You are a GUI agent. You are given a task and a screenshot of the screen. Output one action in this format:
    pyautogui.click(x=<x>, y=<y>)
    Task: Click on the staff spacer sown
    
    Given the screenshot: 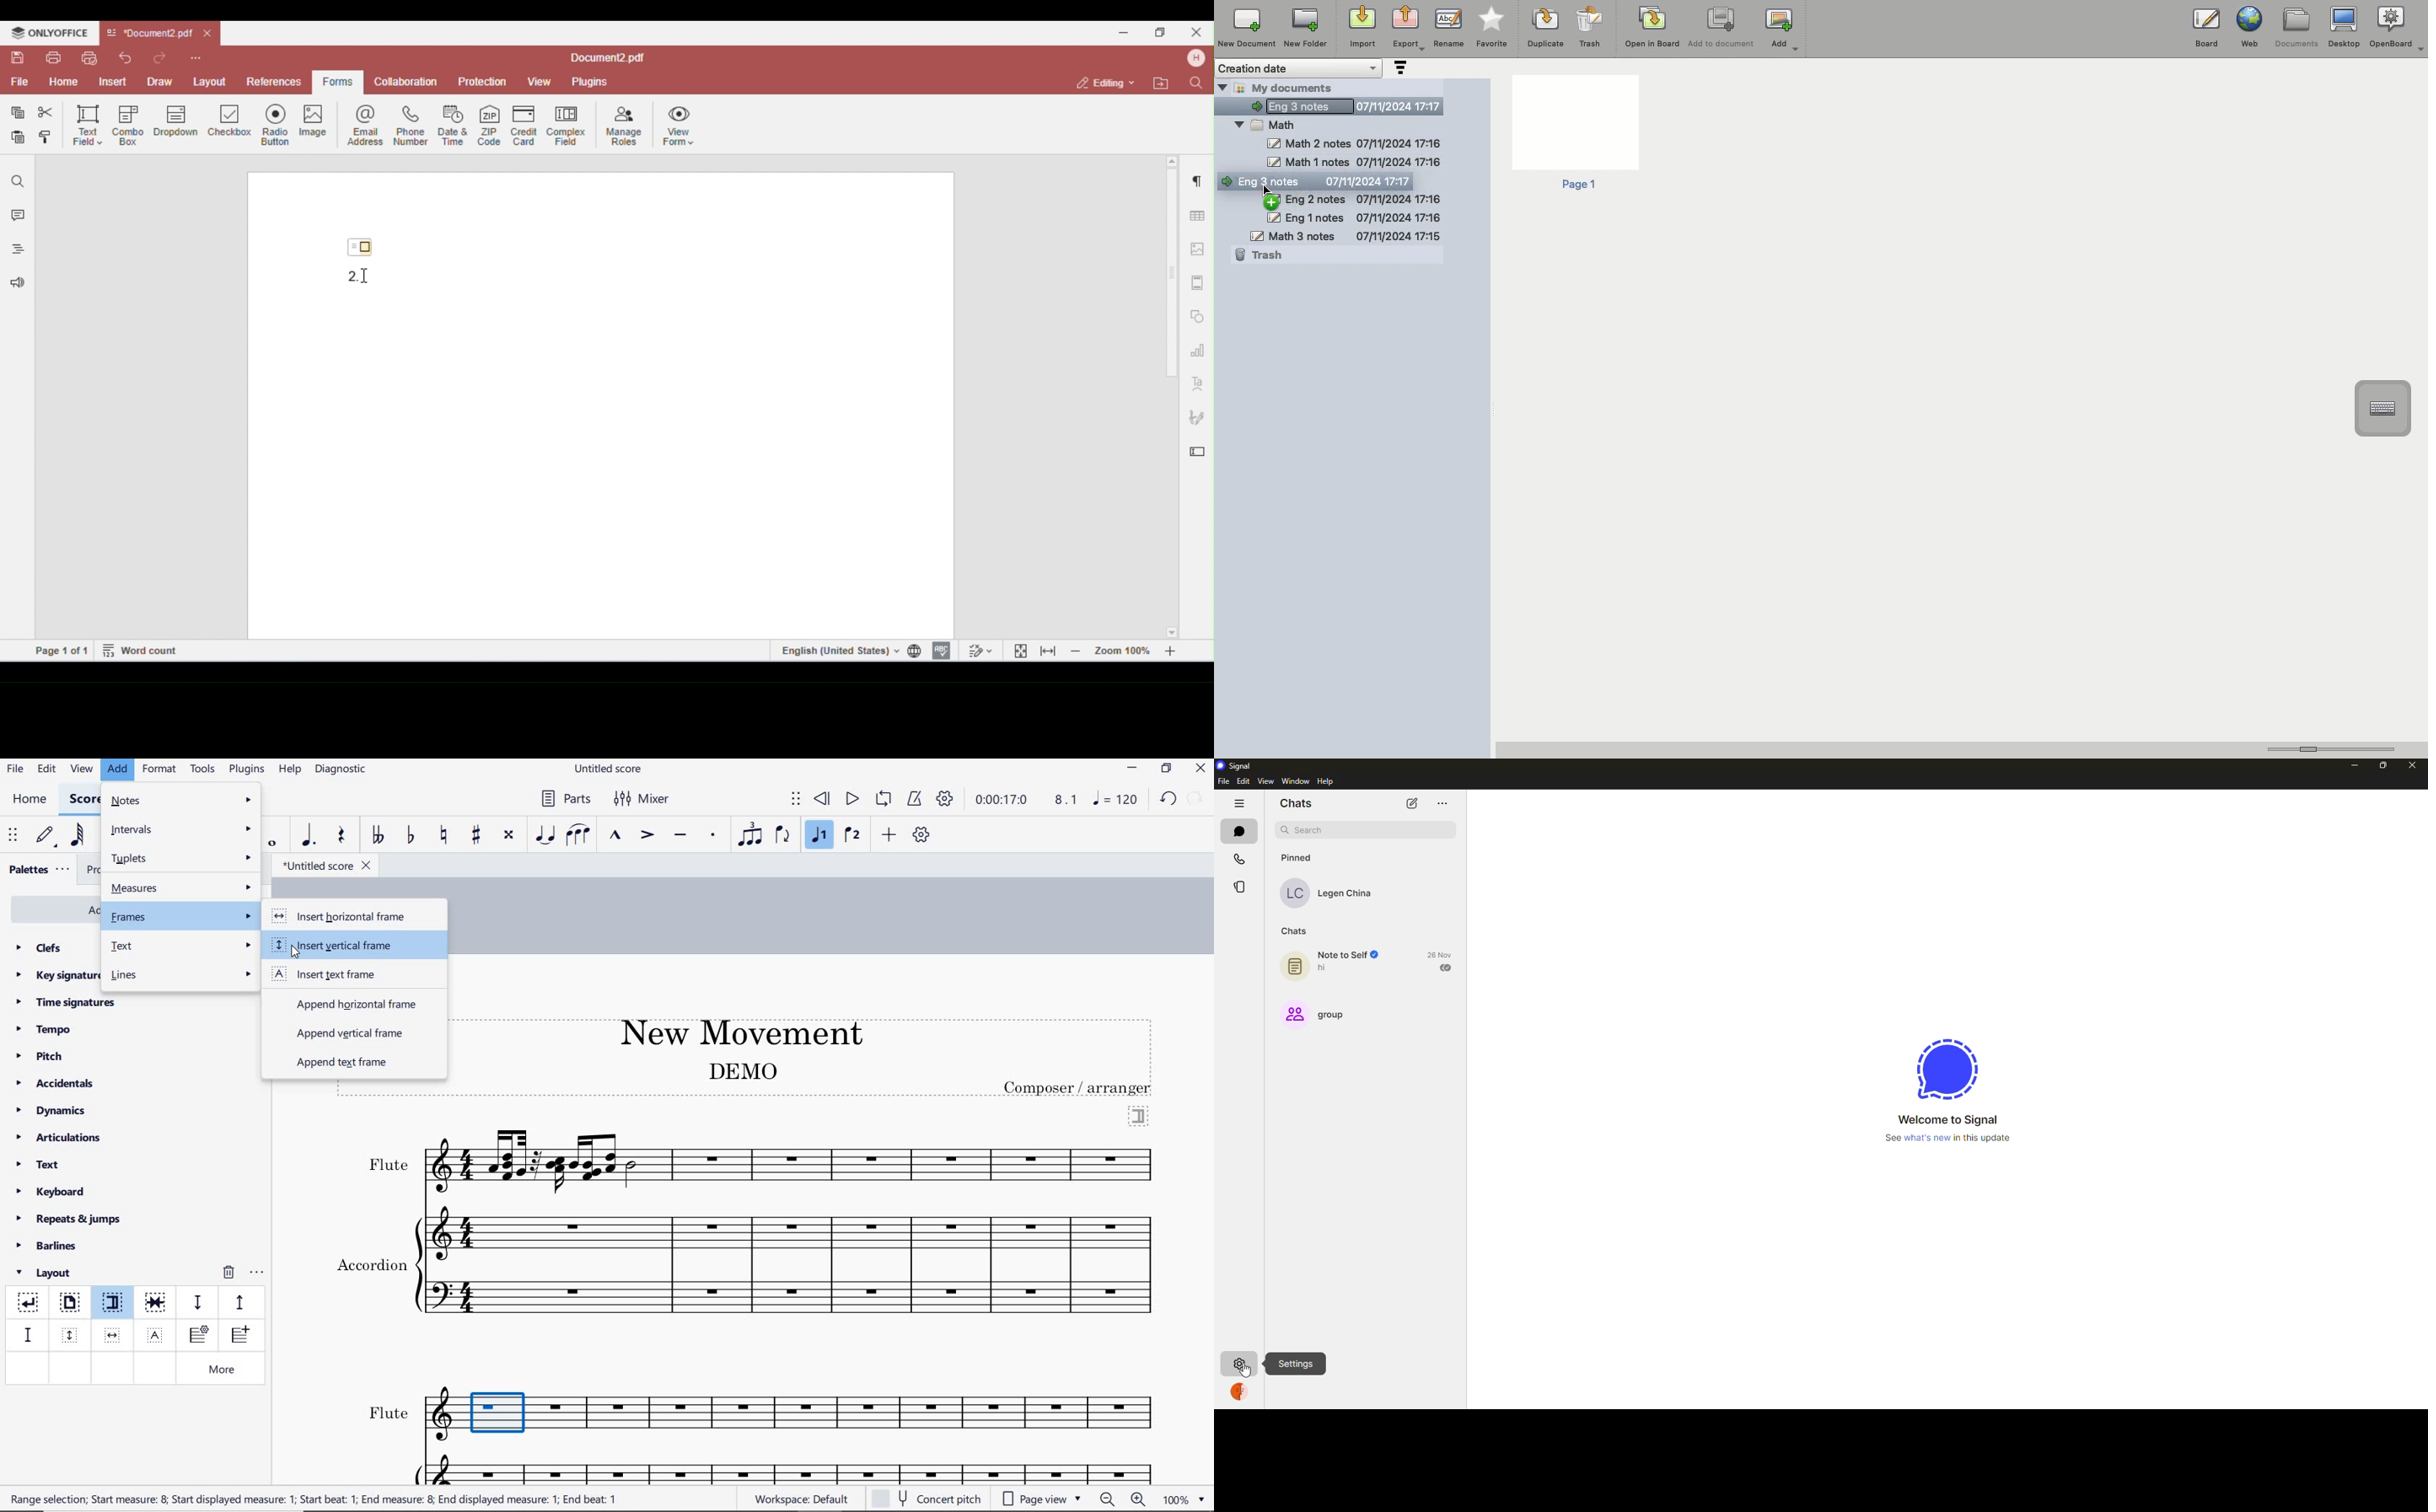 What is the action you would take?
    pyautogui.click(x=197, y=1303)
    